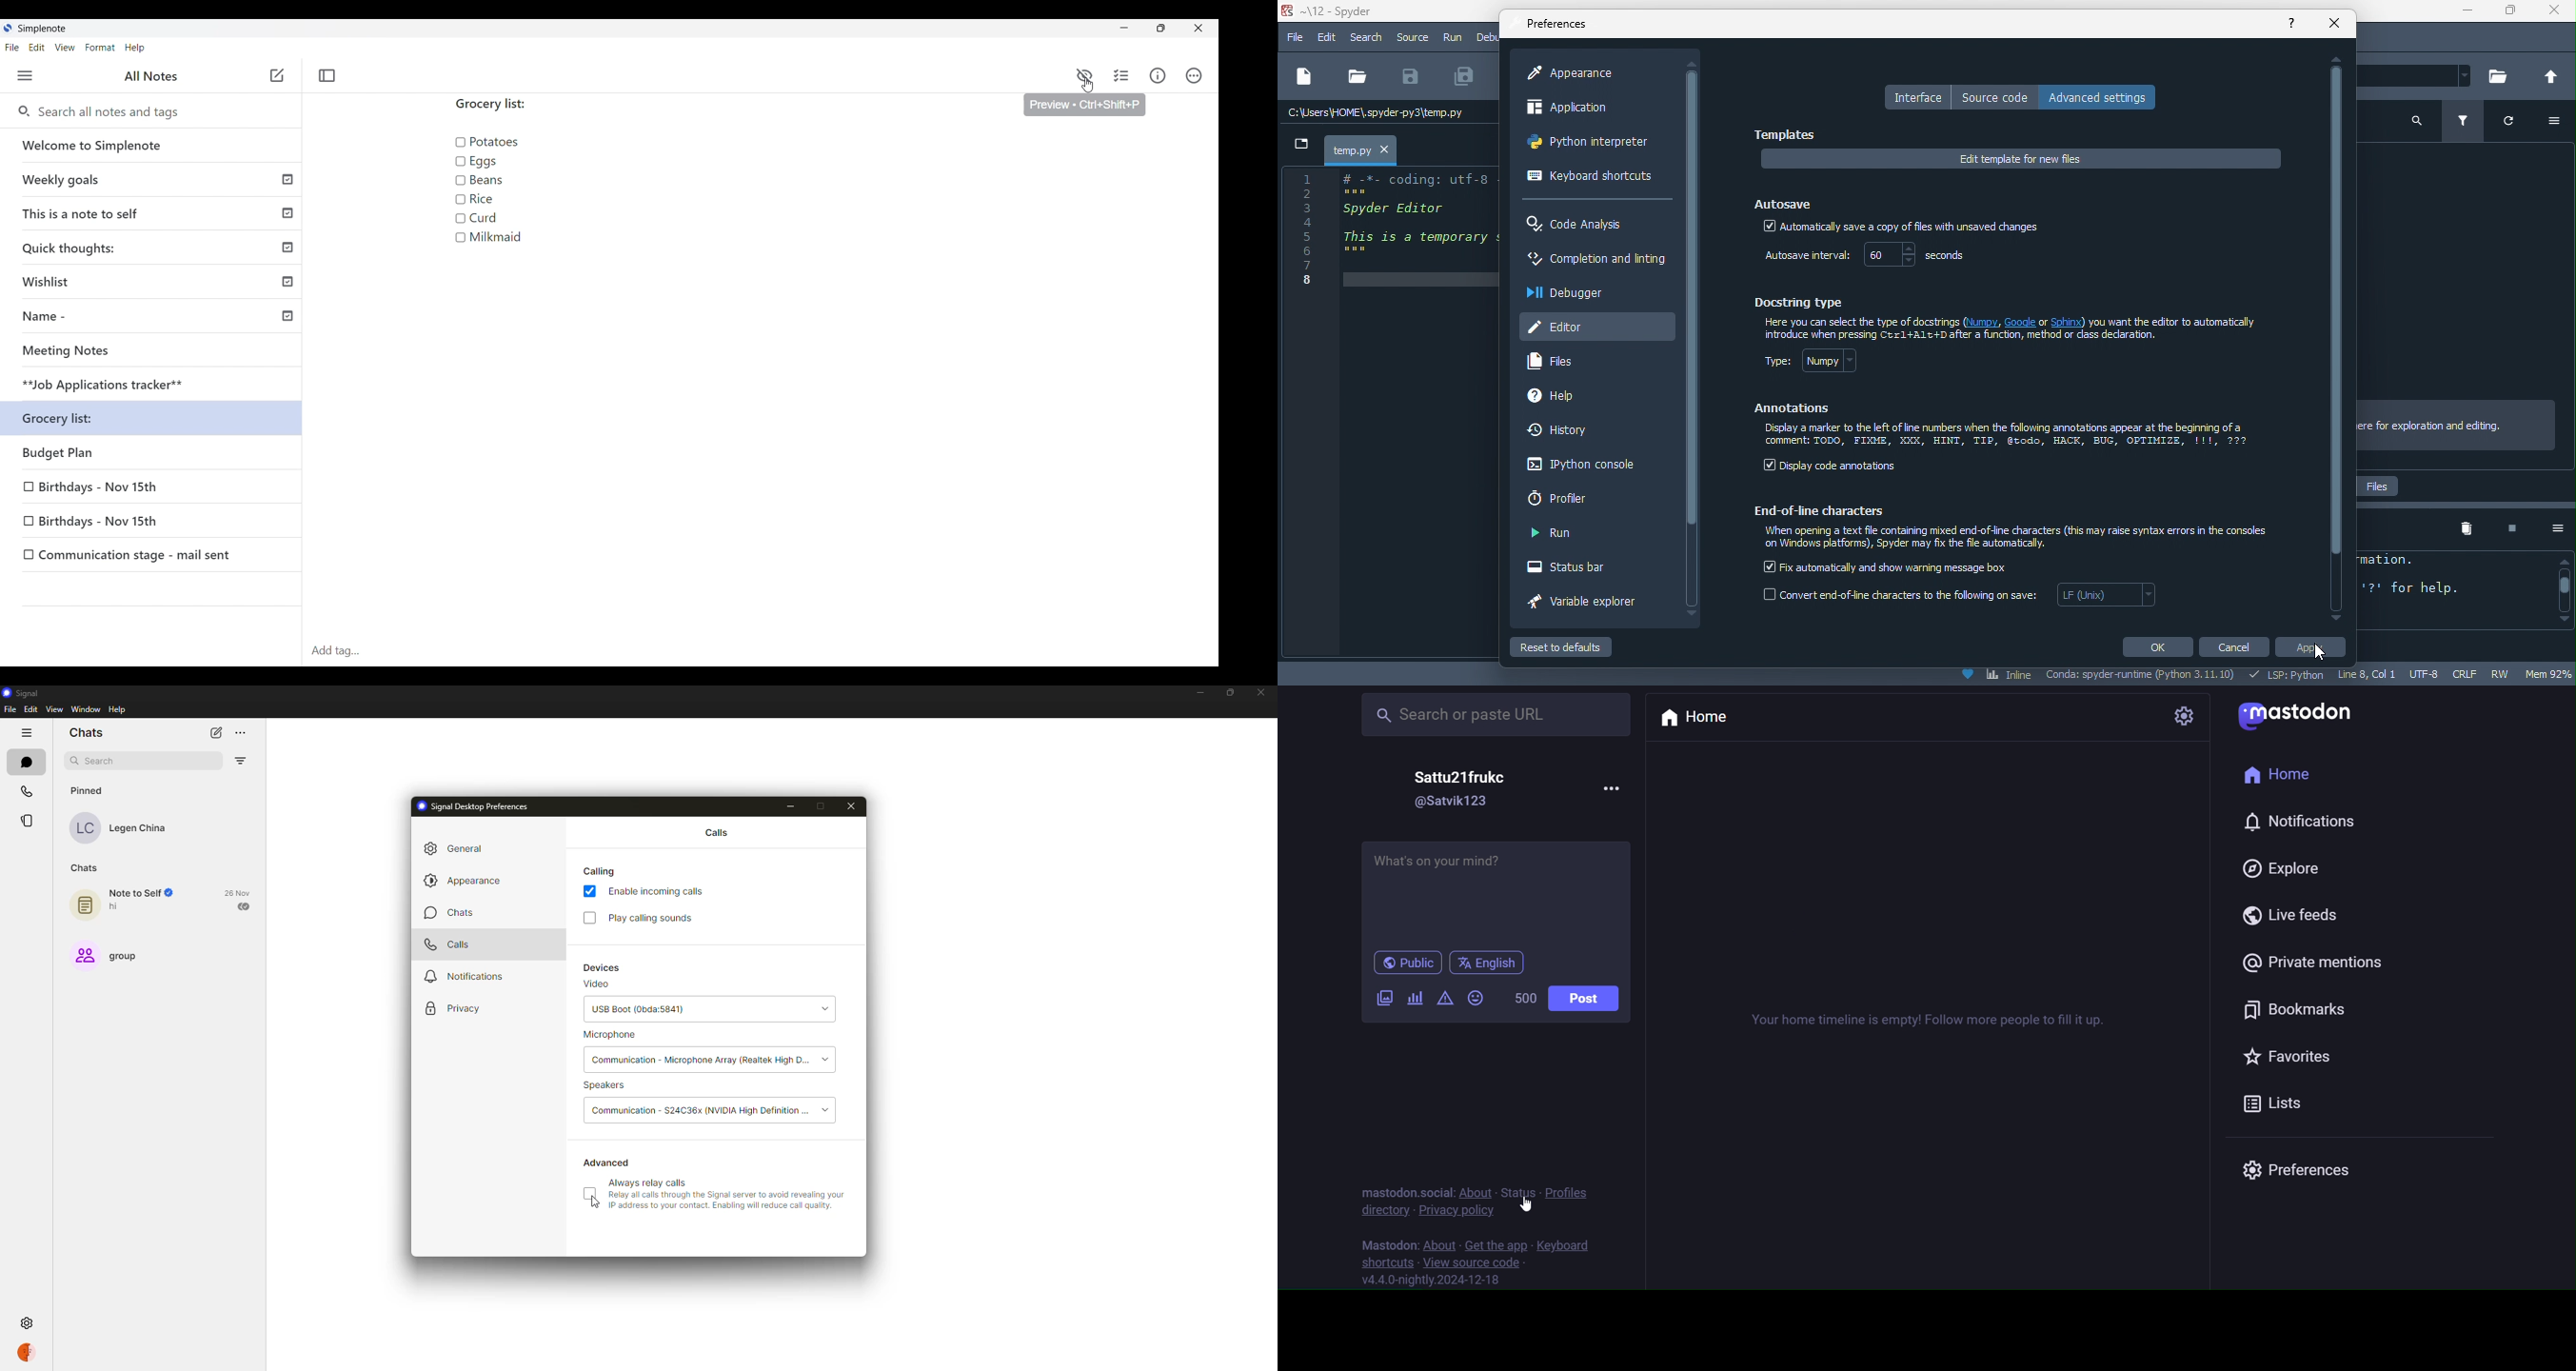  Describe the element at coordinates (2506, 675) in the screenshot. I see `rw` at that location.